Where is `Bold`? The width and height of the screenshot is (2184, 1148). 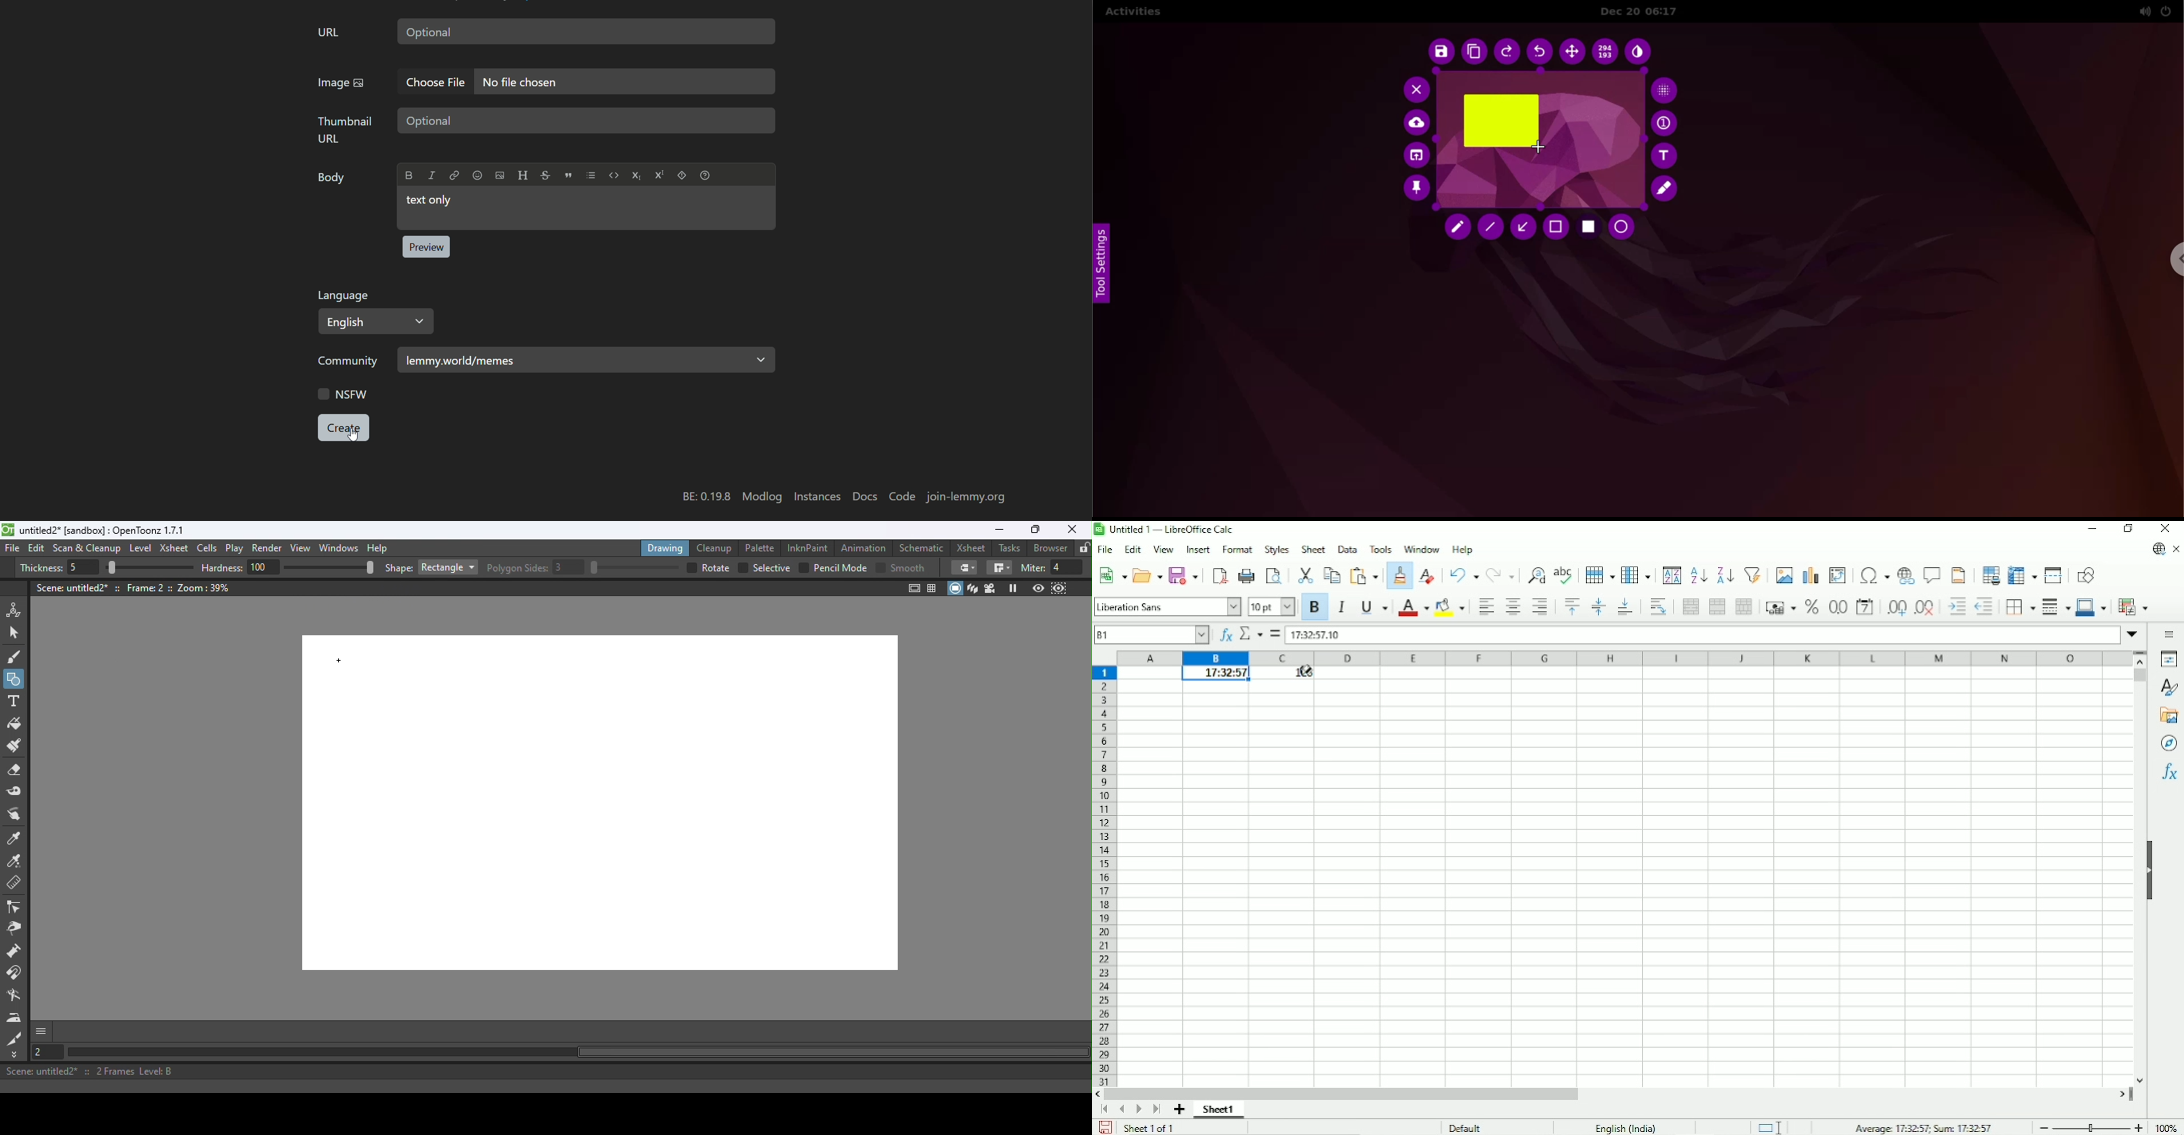 Bold is located at coordinates (1315, 608).